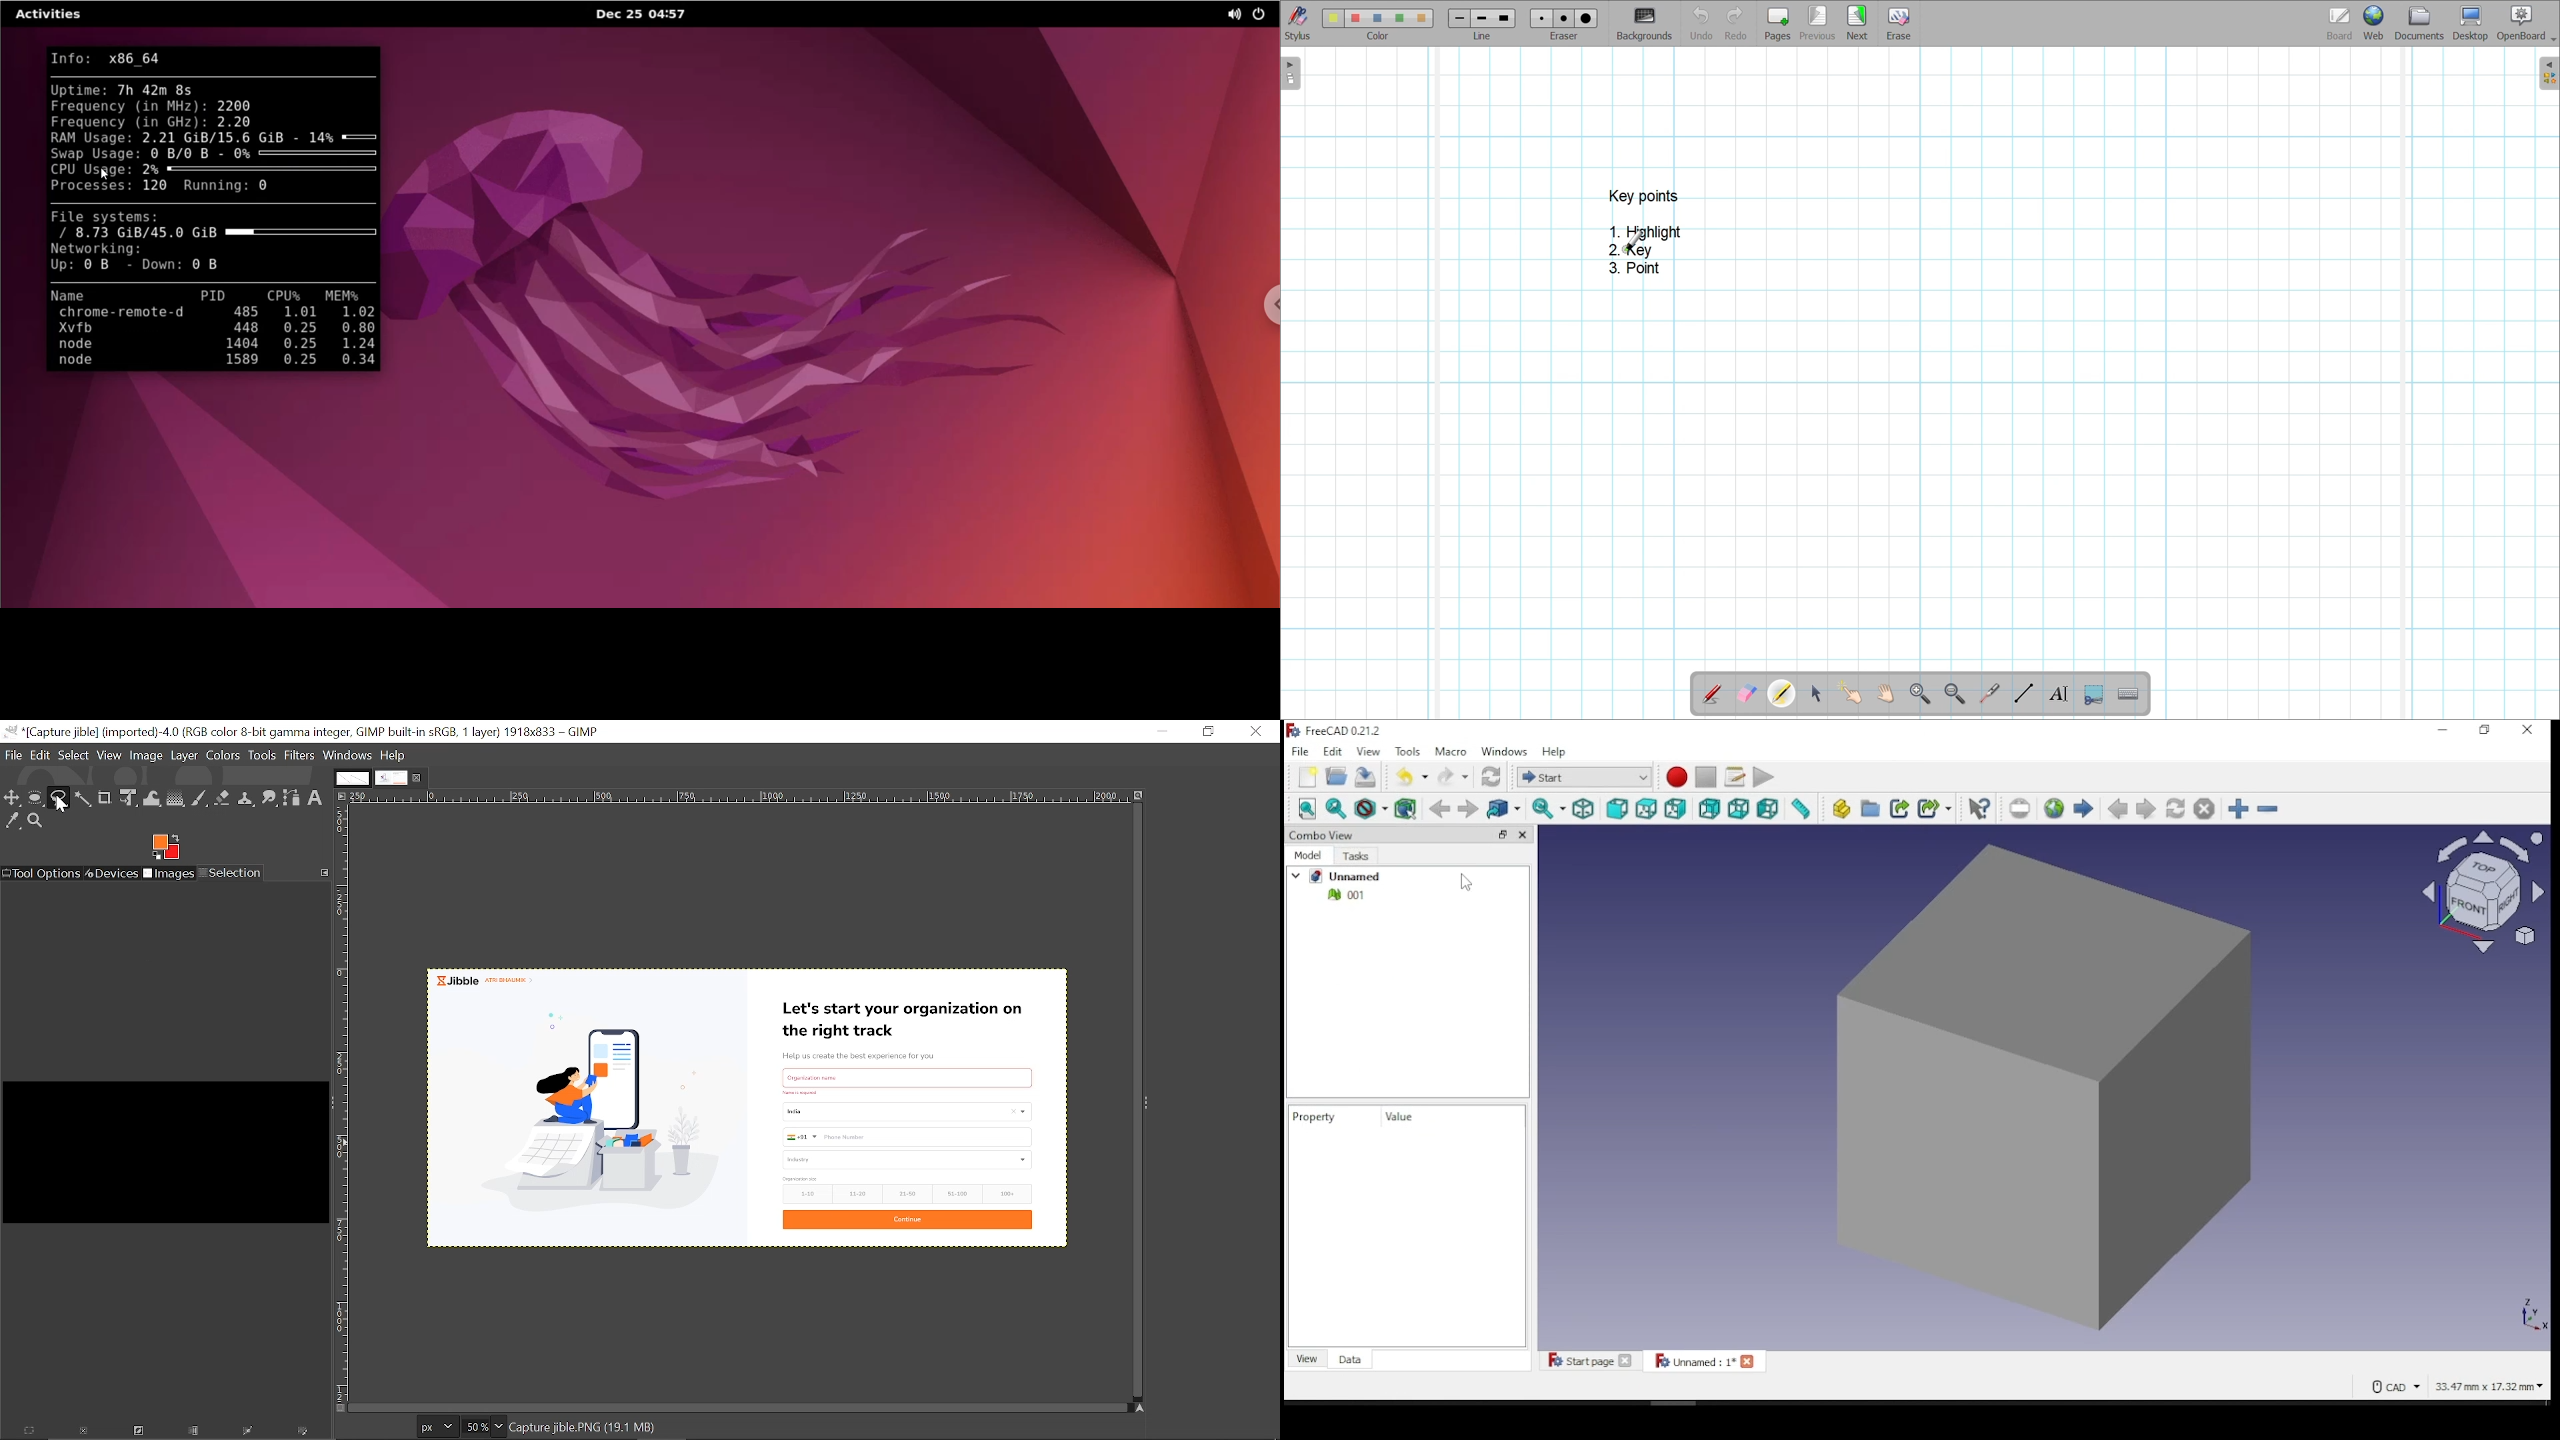 This screenshot has height=1456, width=2576. Describe the element at coordinates (59, 798) in the screenshot. I see `Free select tool` at that location.